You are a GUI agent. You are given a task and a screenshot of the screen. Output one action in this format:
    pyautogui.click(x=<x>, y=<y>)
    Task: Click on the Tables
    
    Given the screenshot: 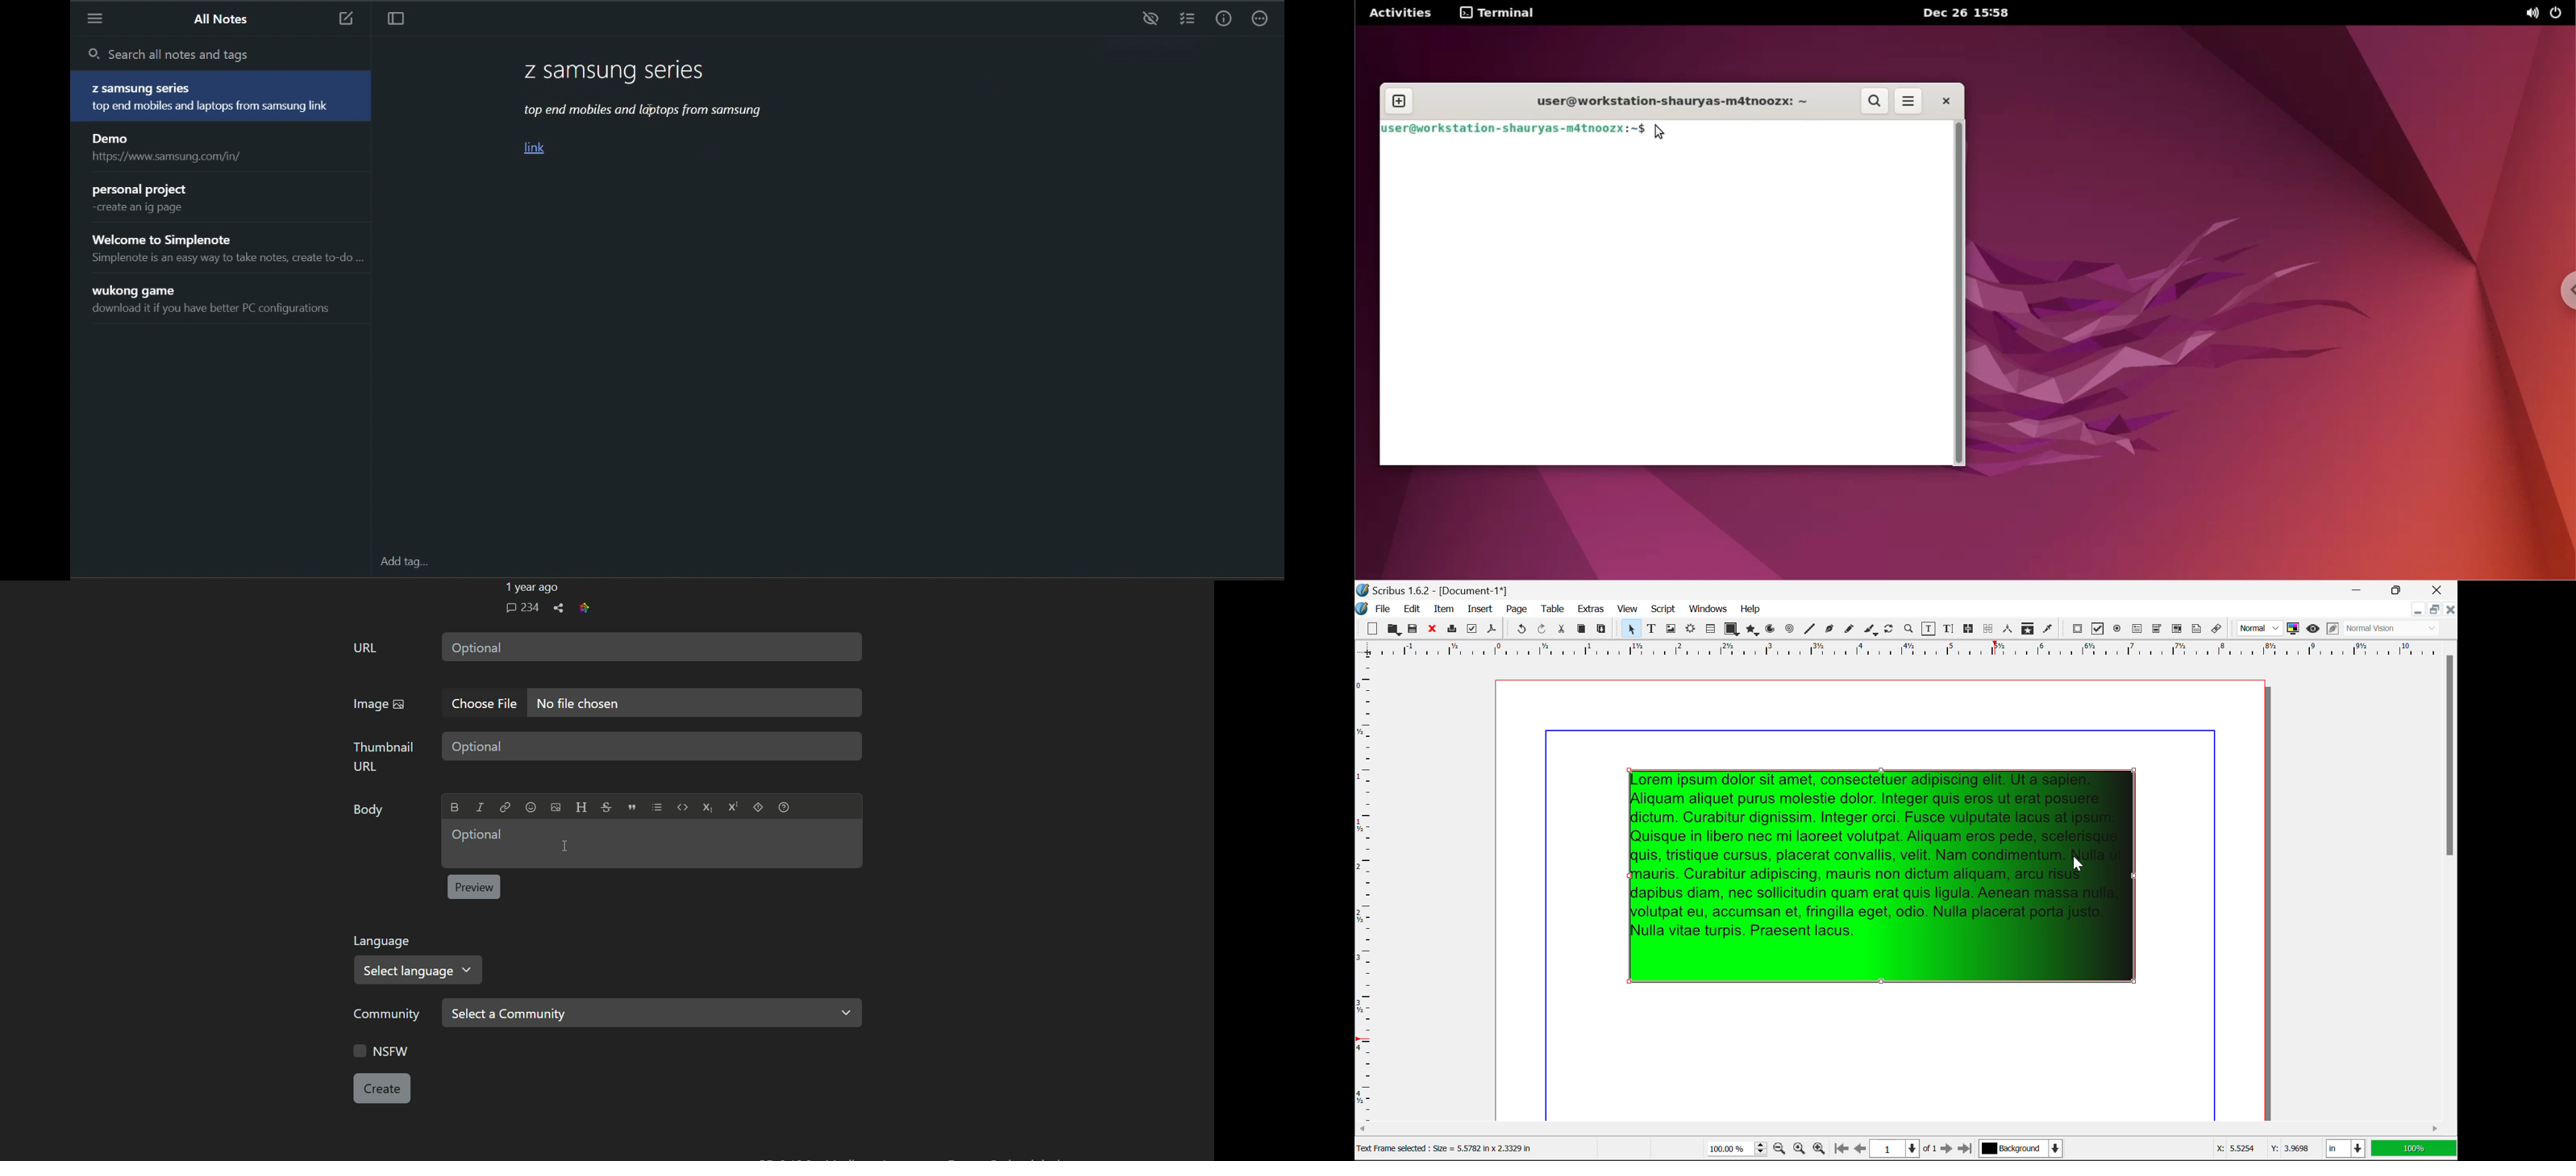 What is the action you would take?
    pyautogui.click(x=1710, y=630)
    